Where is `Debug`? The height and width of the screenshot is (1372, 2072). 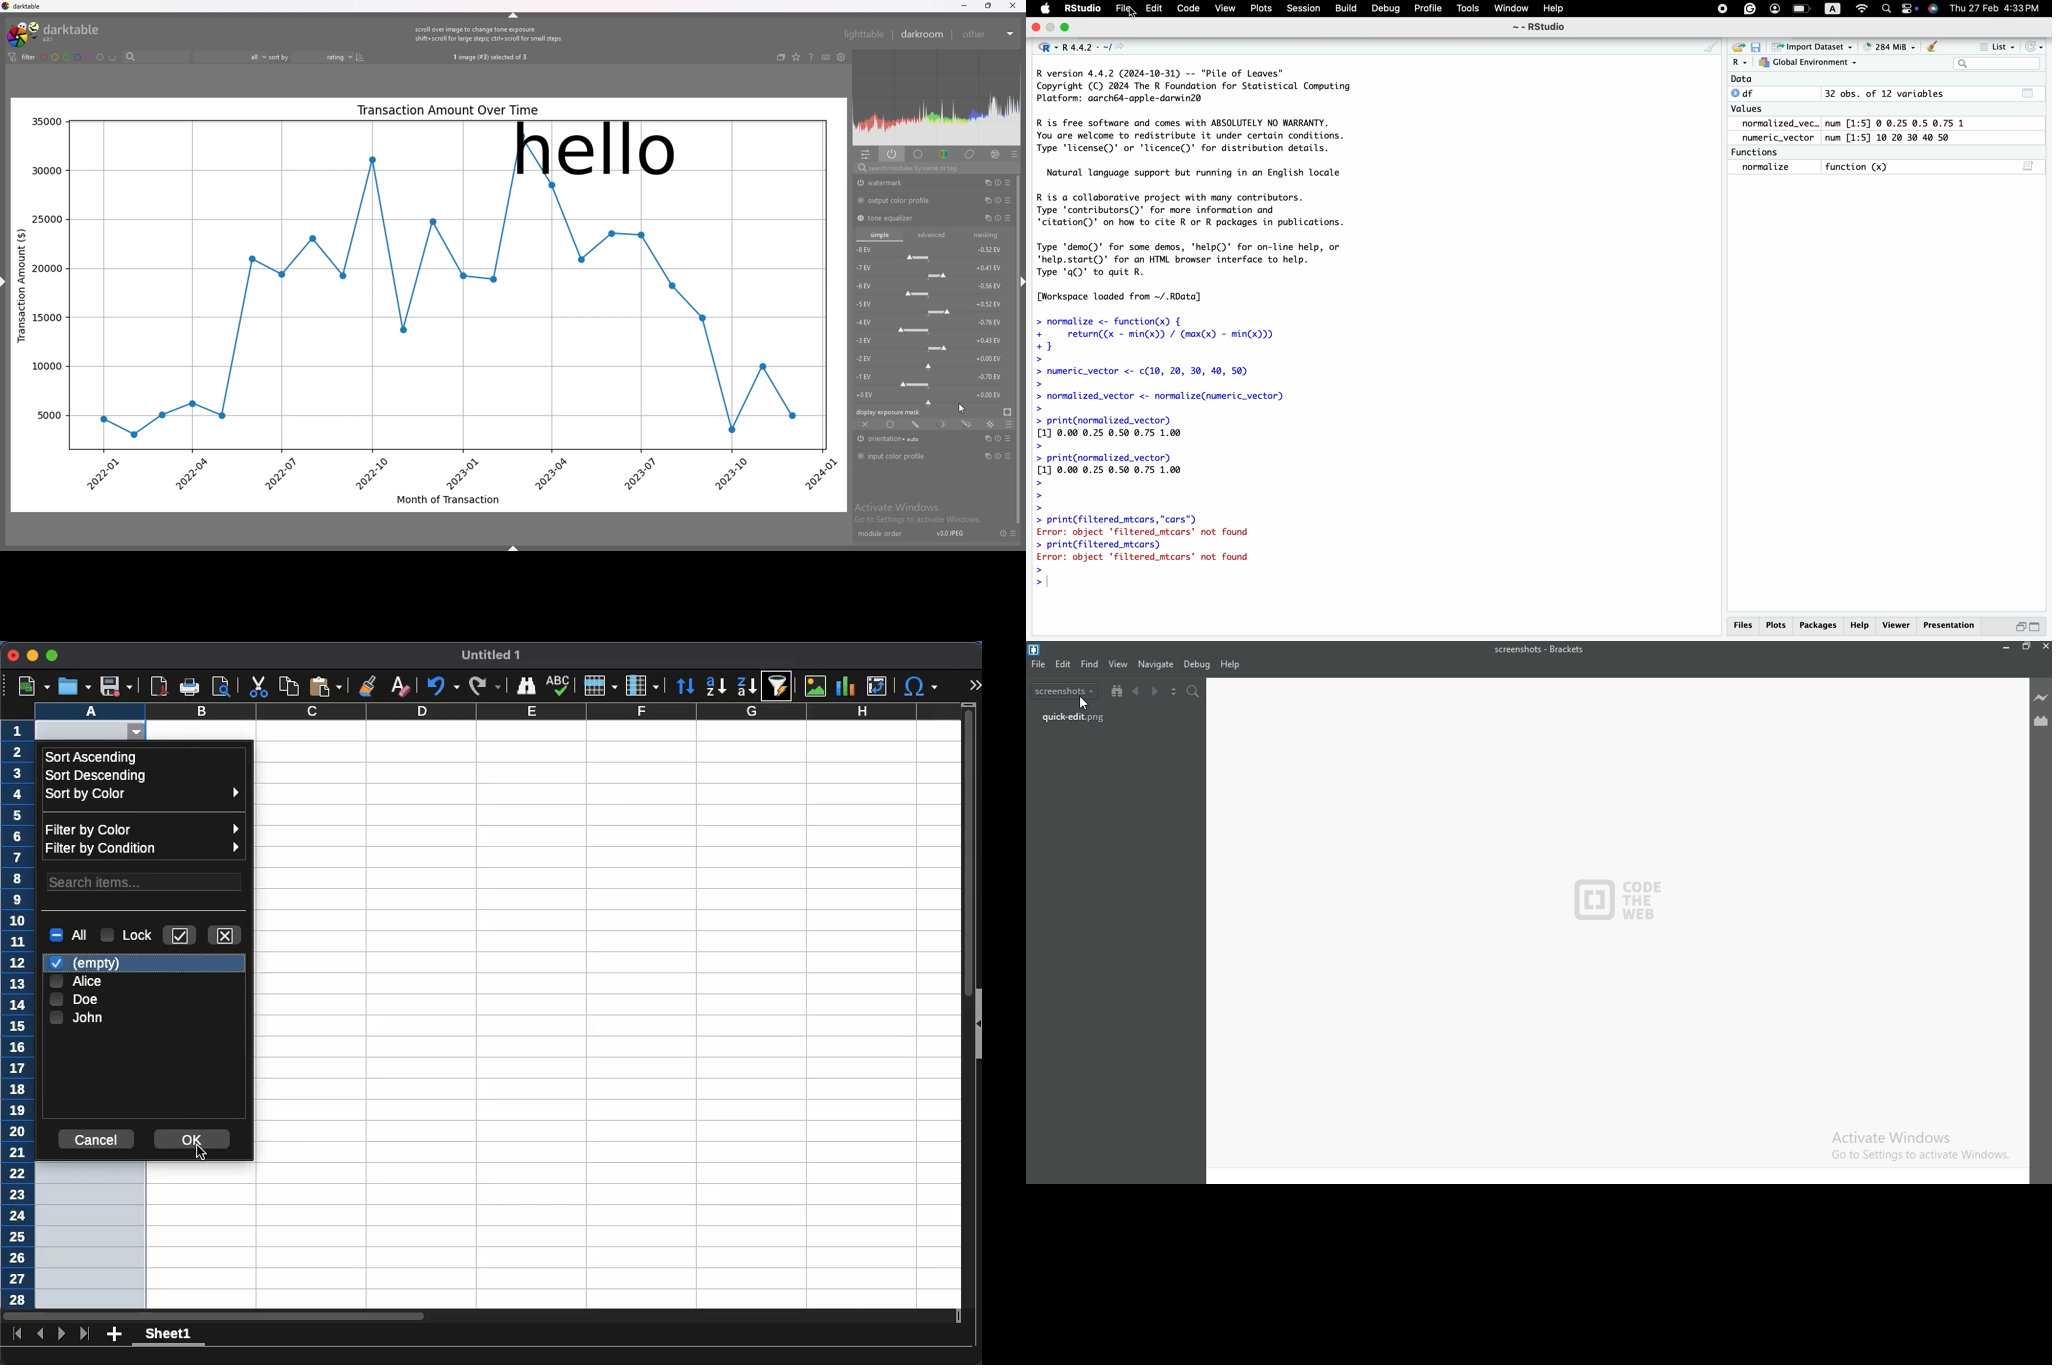
Debug is located at coordinates (1387, 8).